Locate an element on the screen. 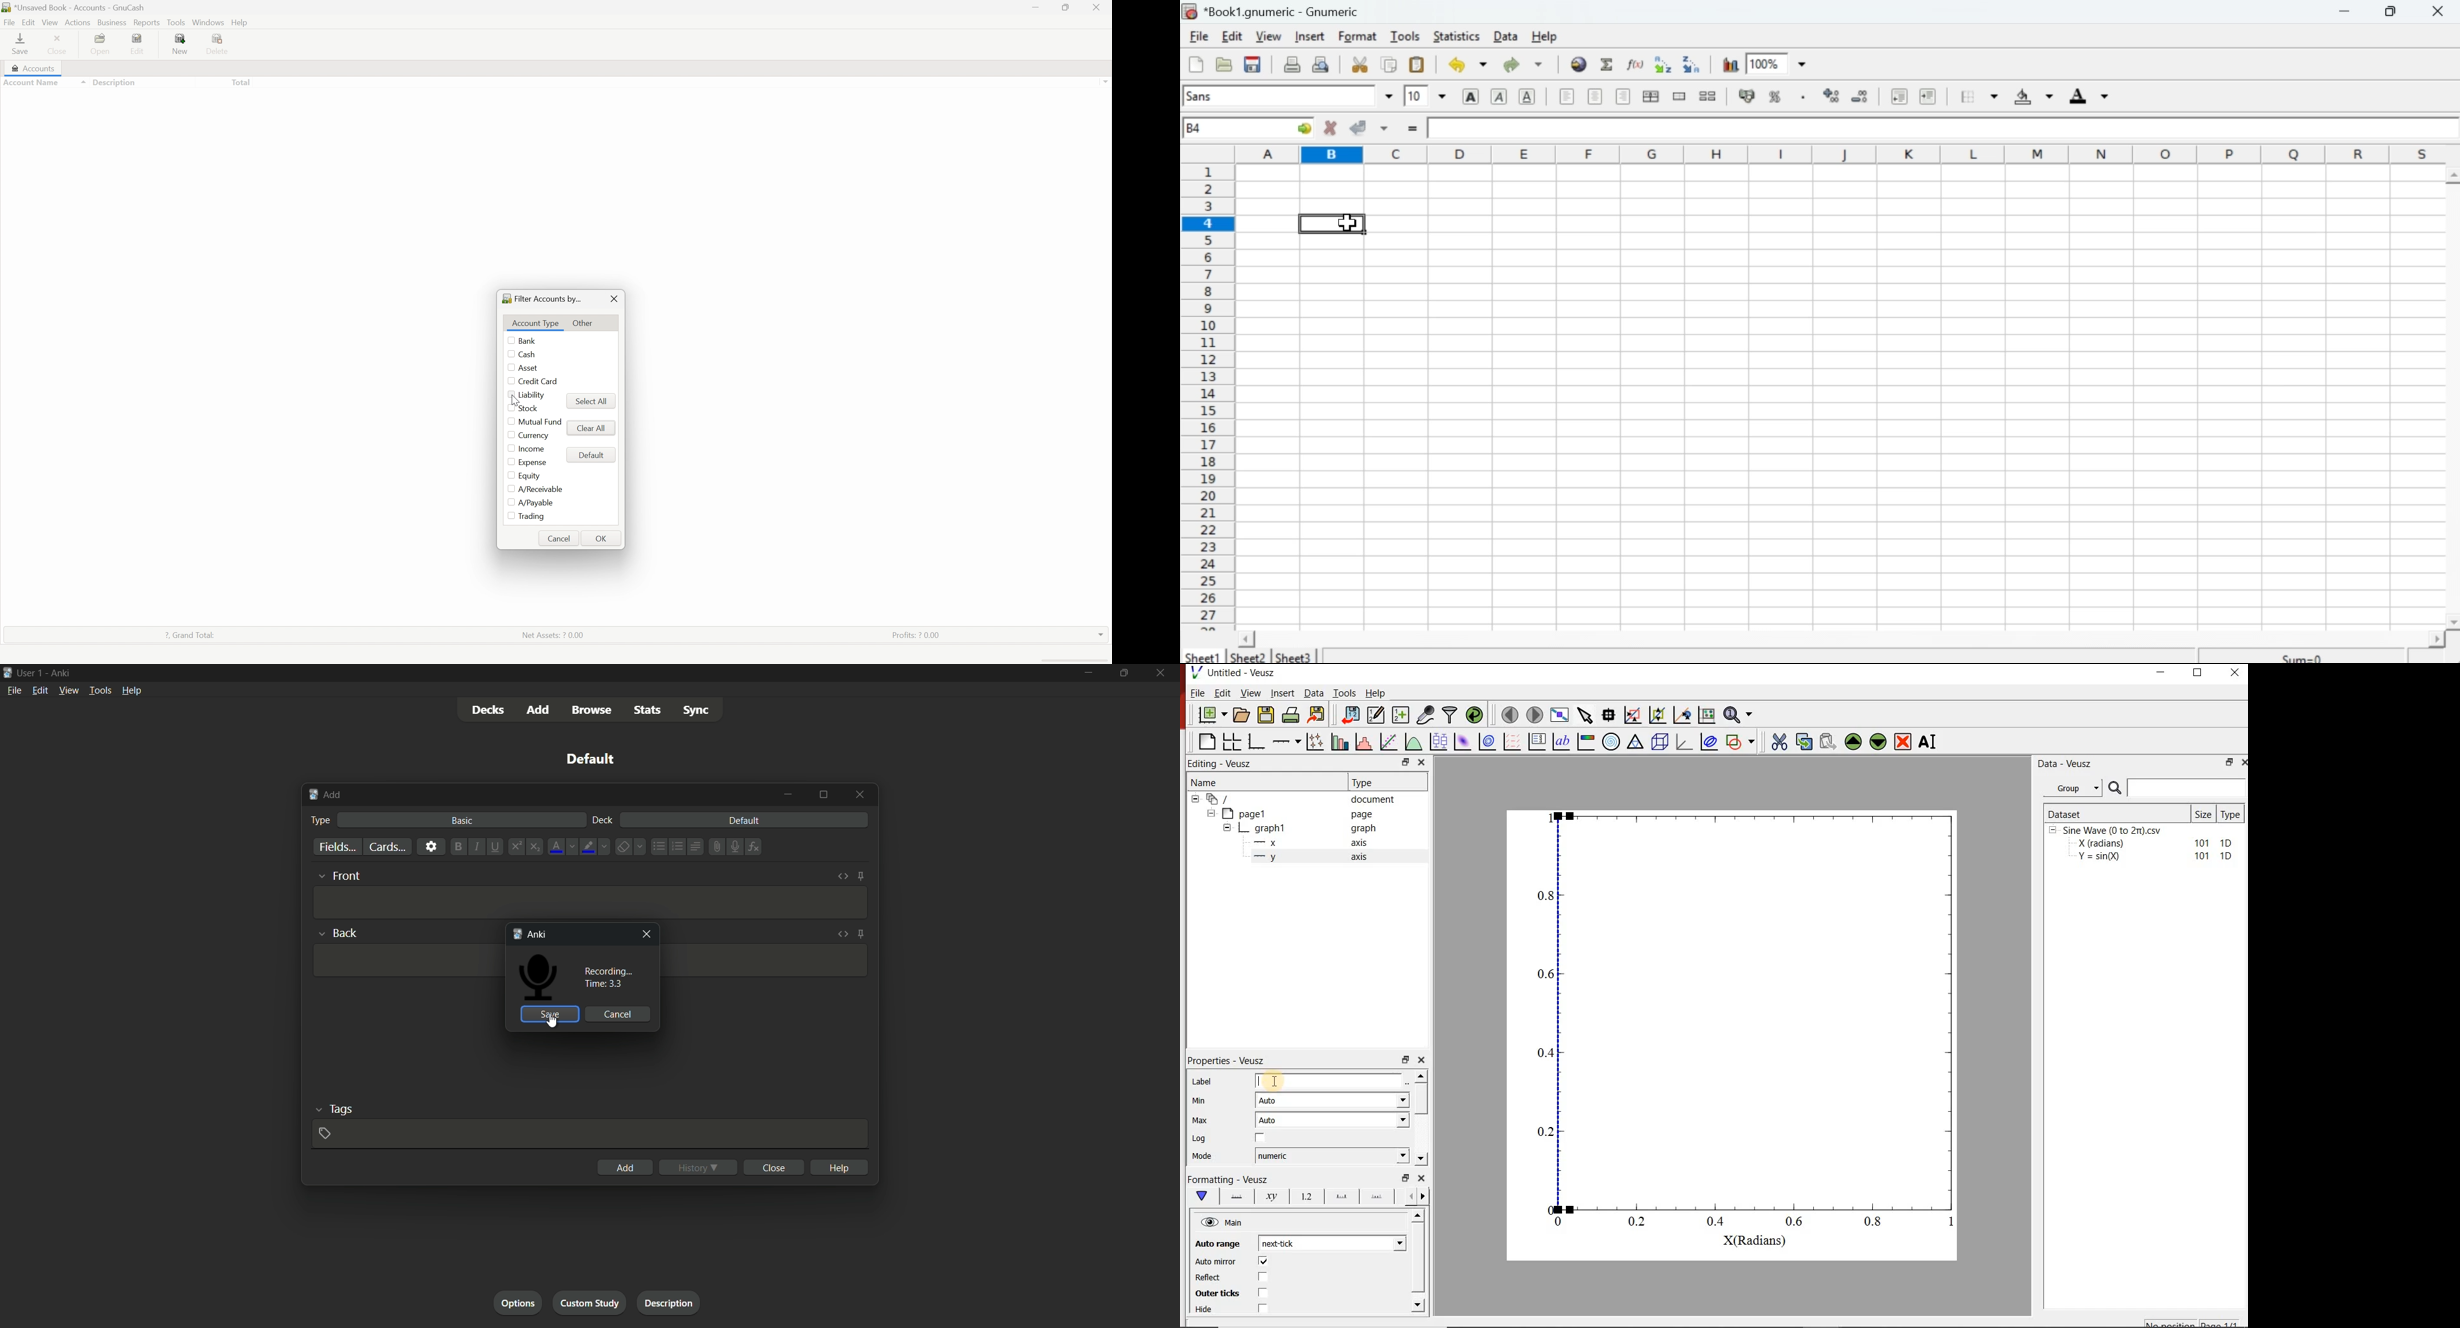  import data into veusz is located at coordinates (1349, 714).